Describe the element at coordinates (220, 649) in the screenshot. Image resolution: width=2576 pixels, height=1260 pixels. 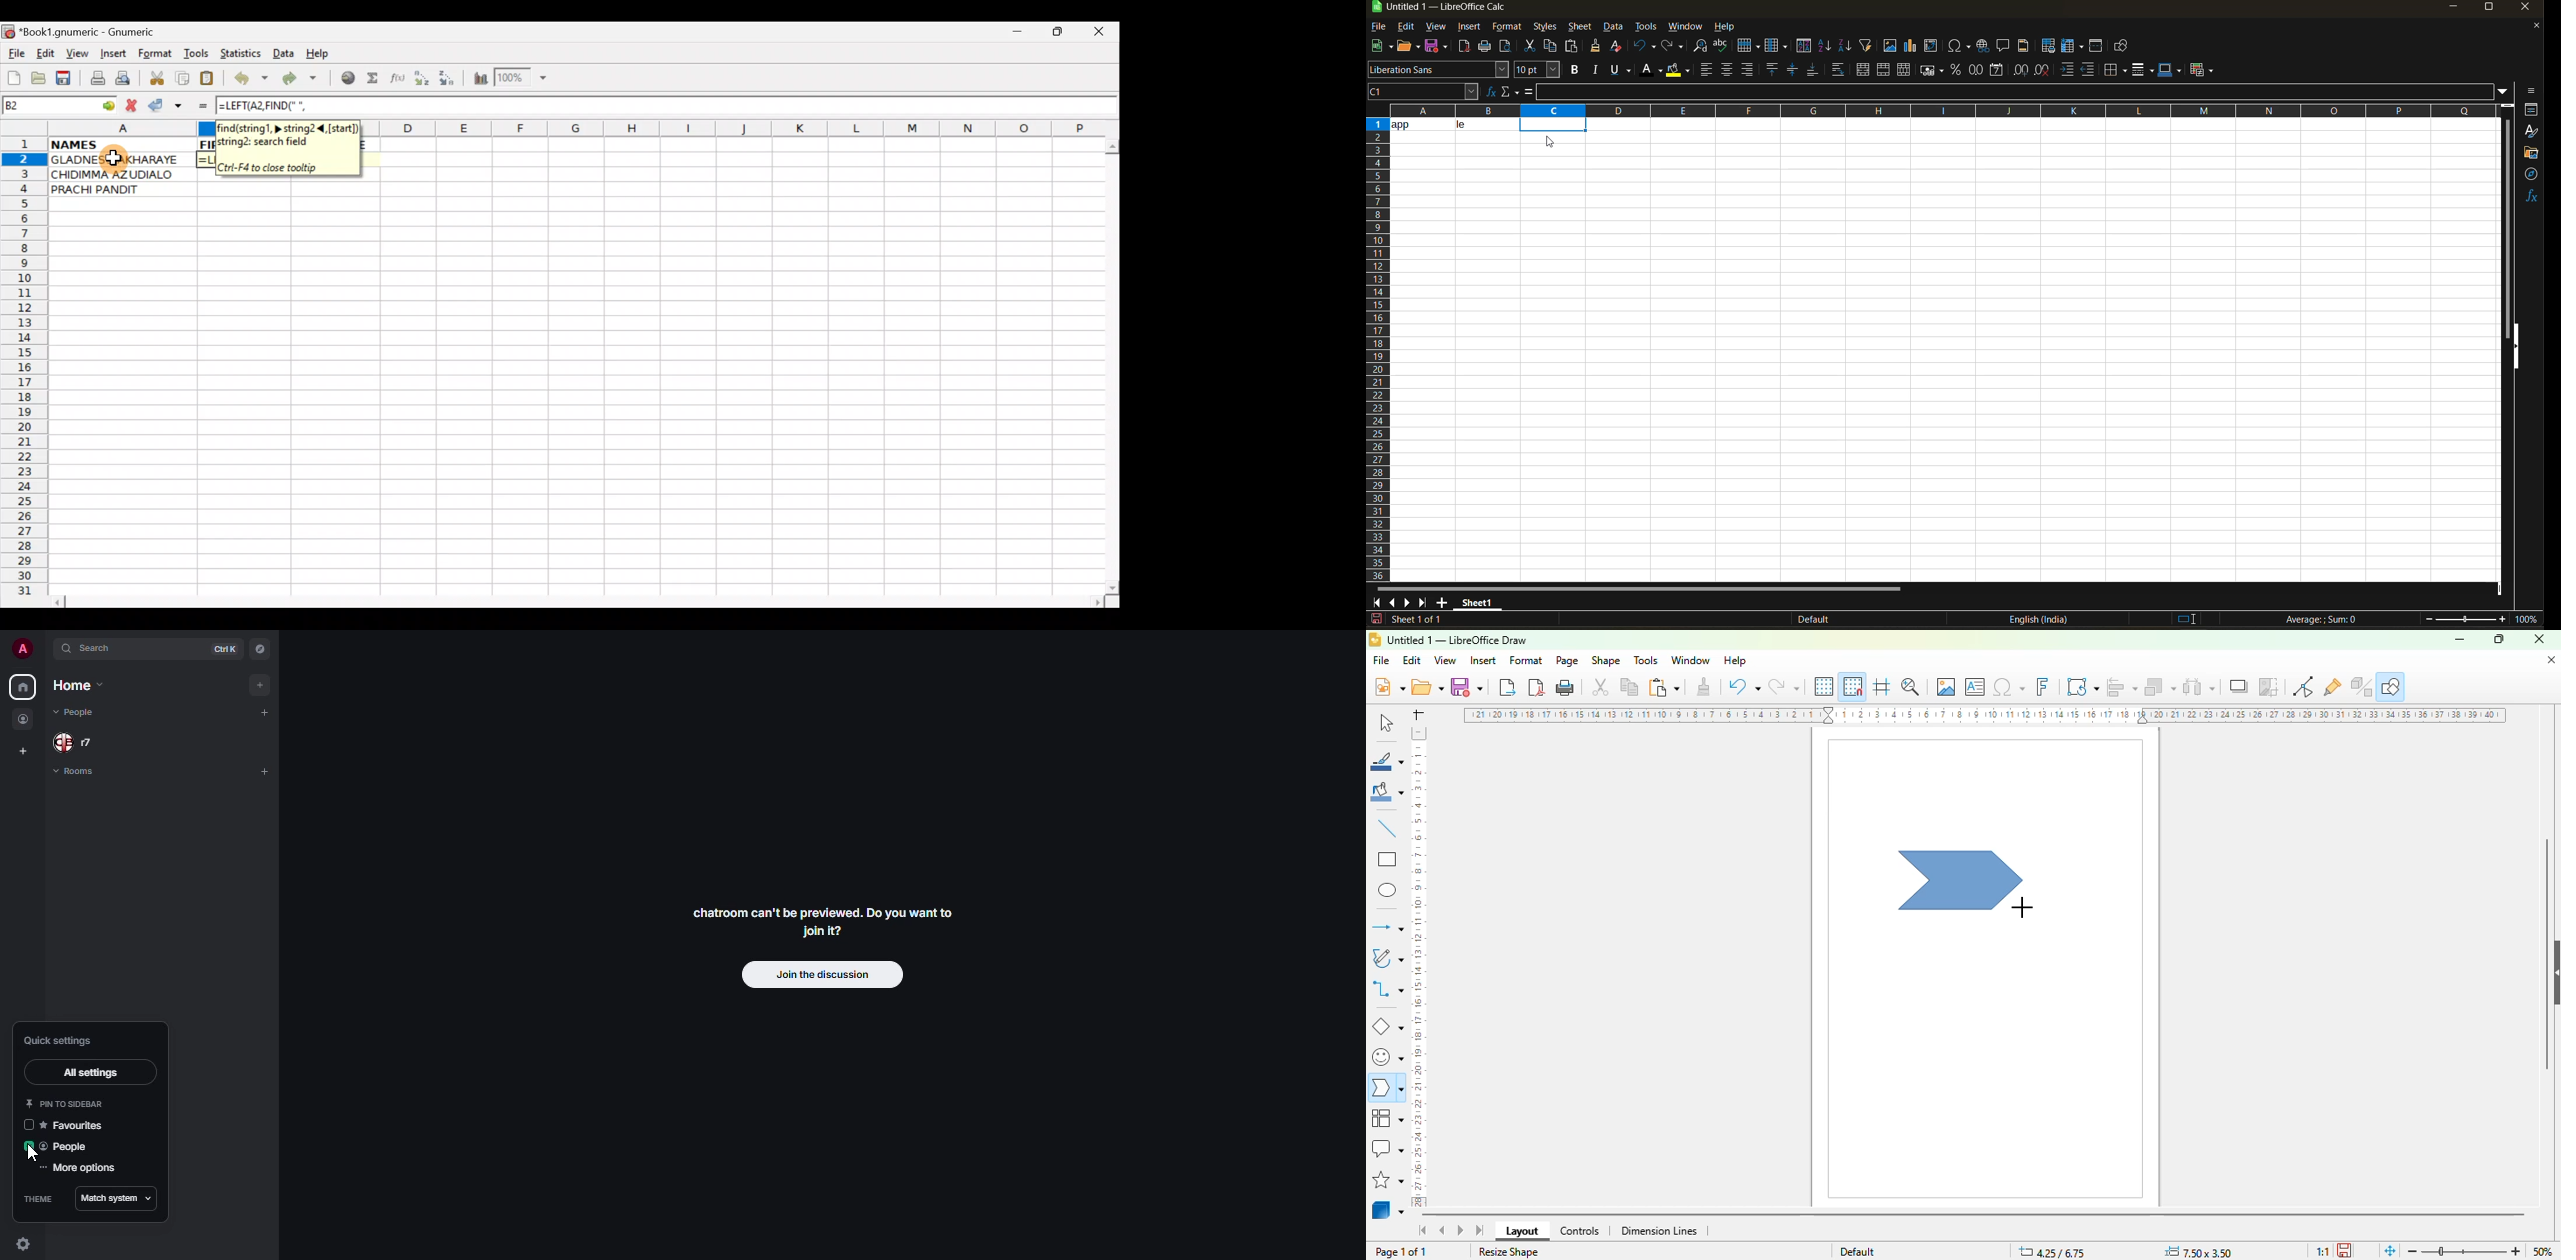
I see `ctrl K` at that location.